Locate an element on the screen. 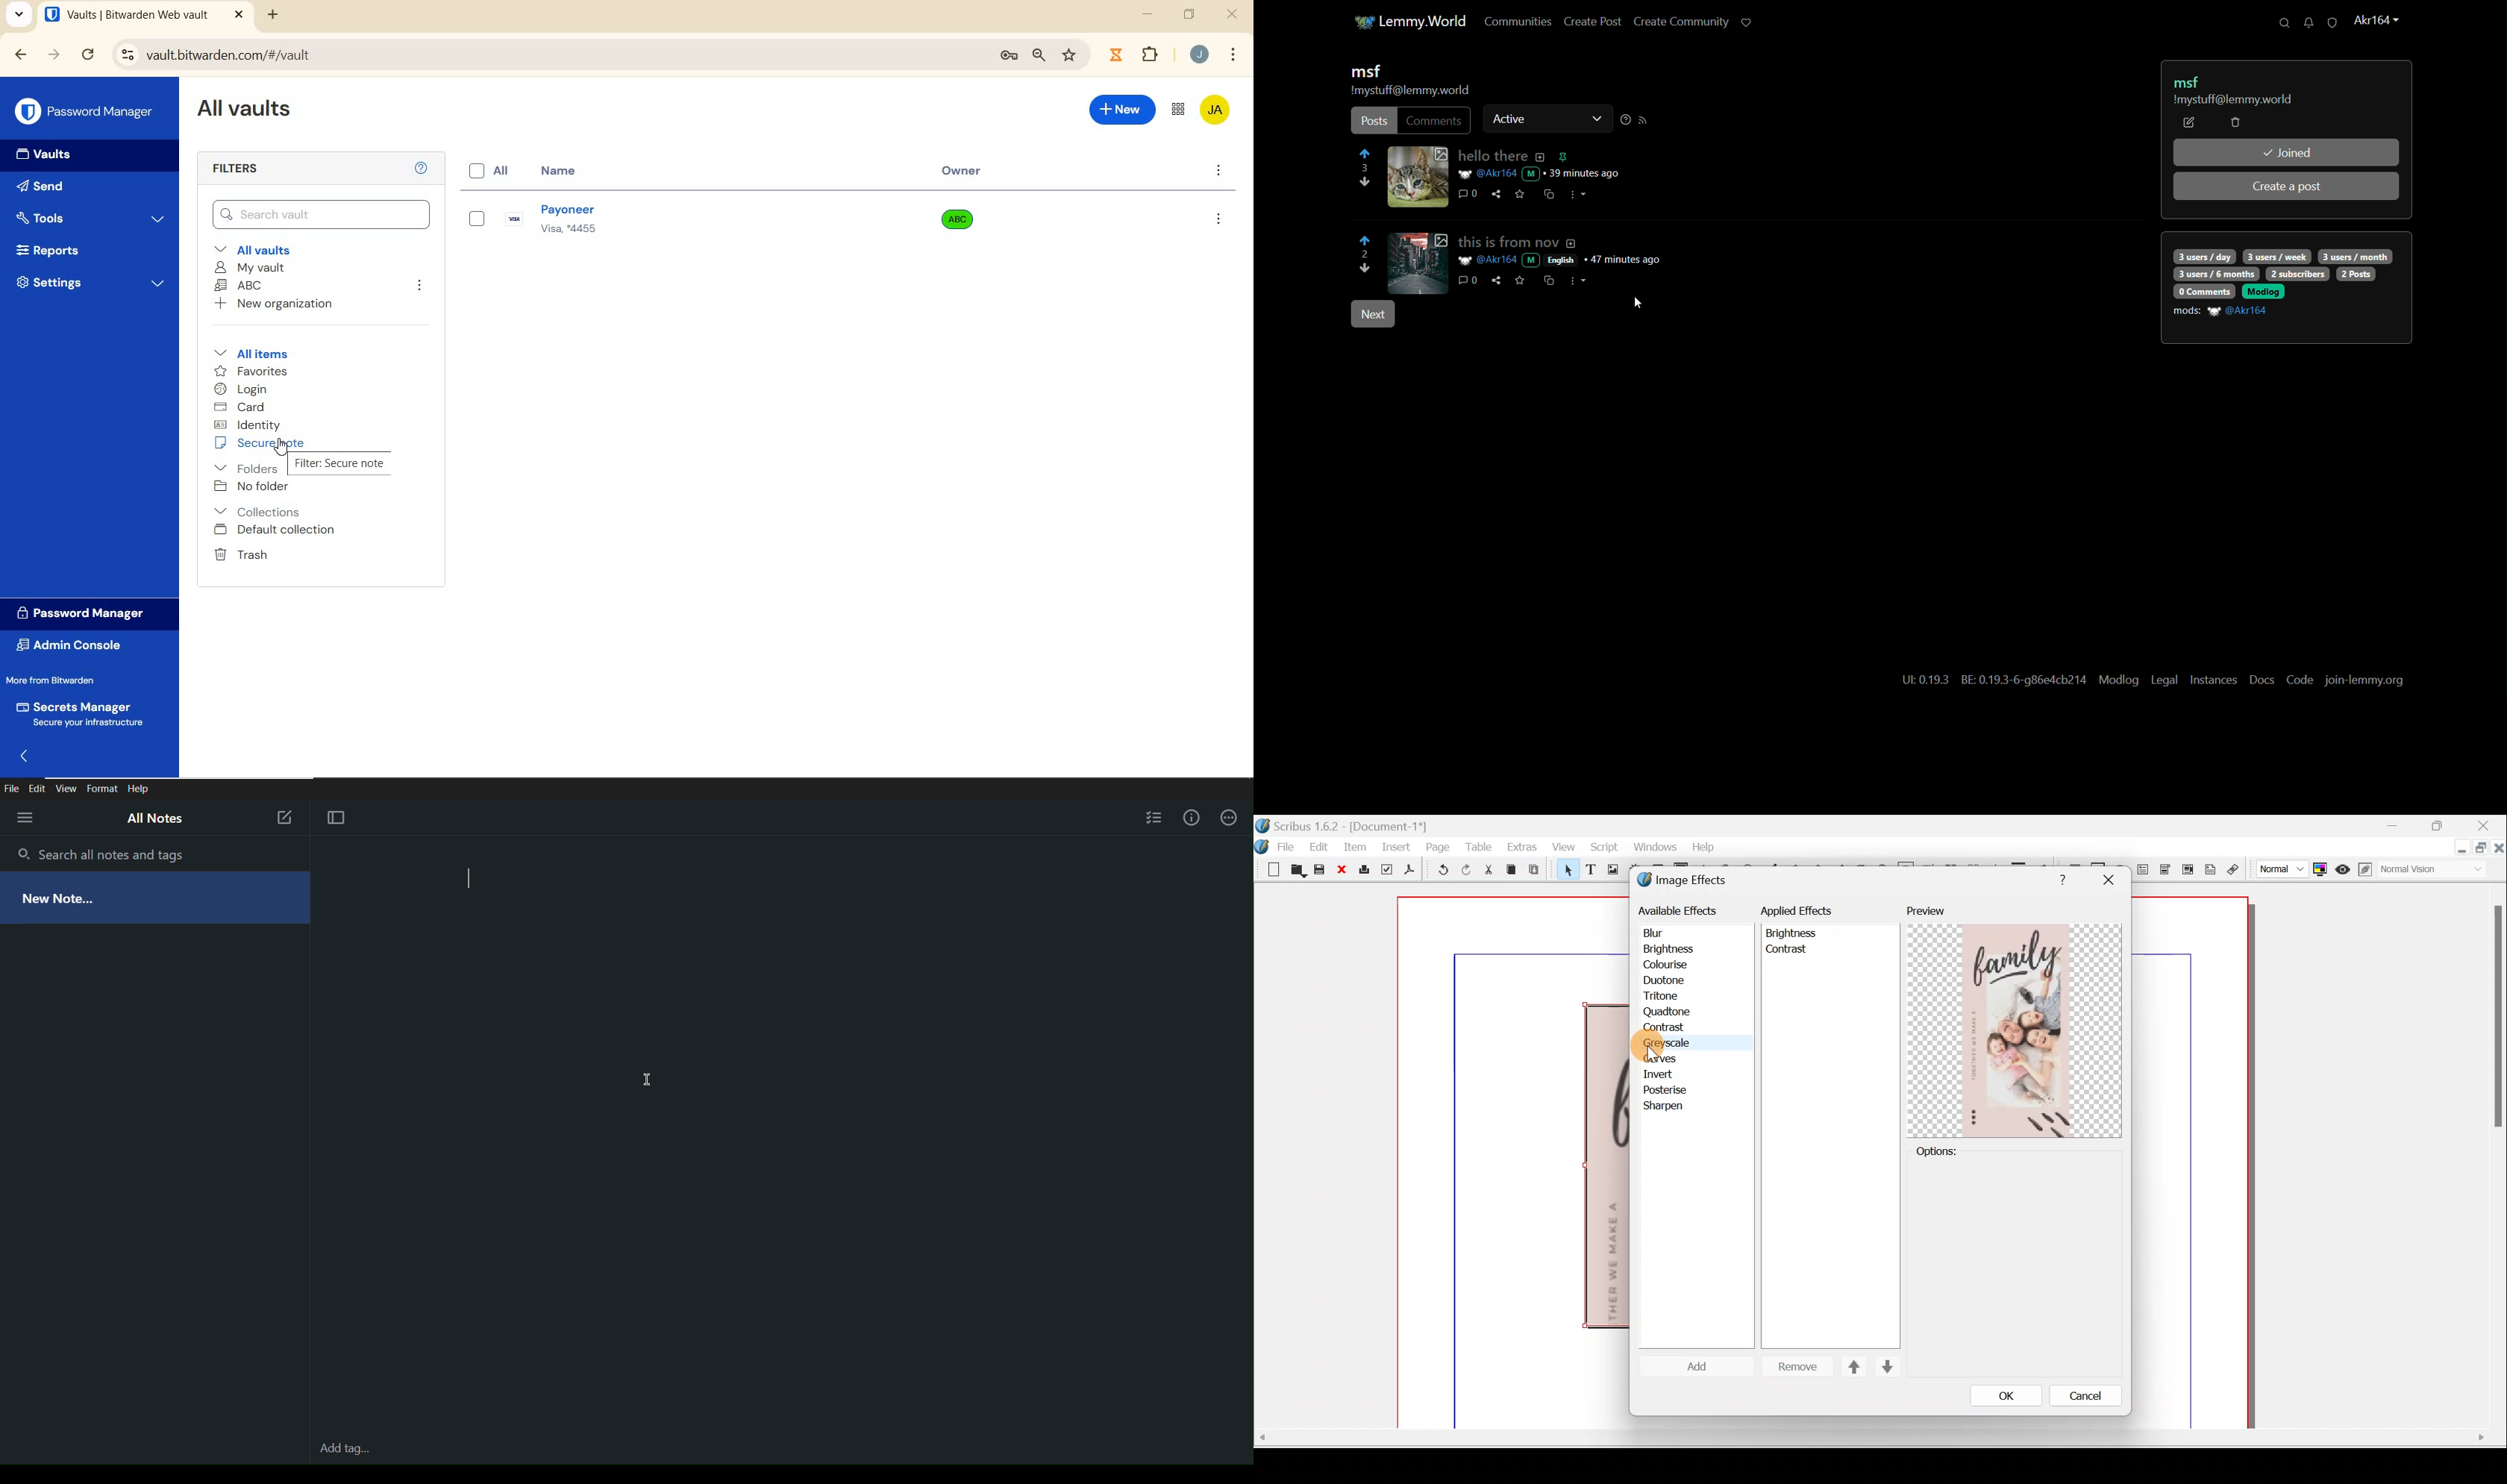  available effects is located at coordinates (1679, 911).